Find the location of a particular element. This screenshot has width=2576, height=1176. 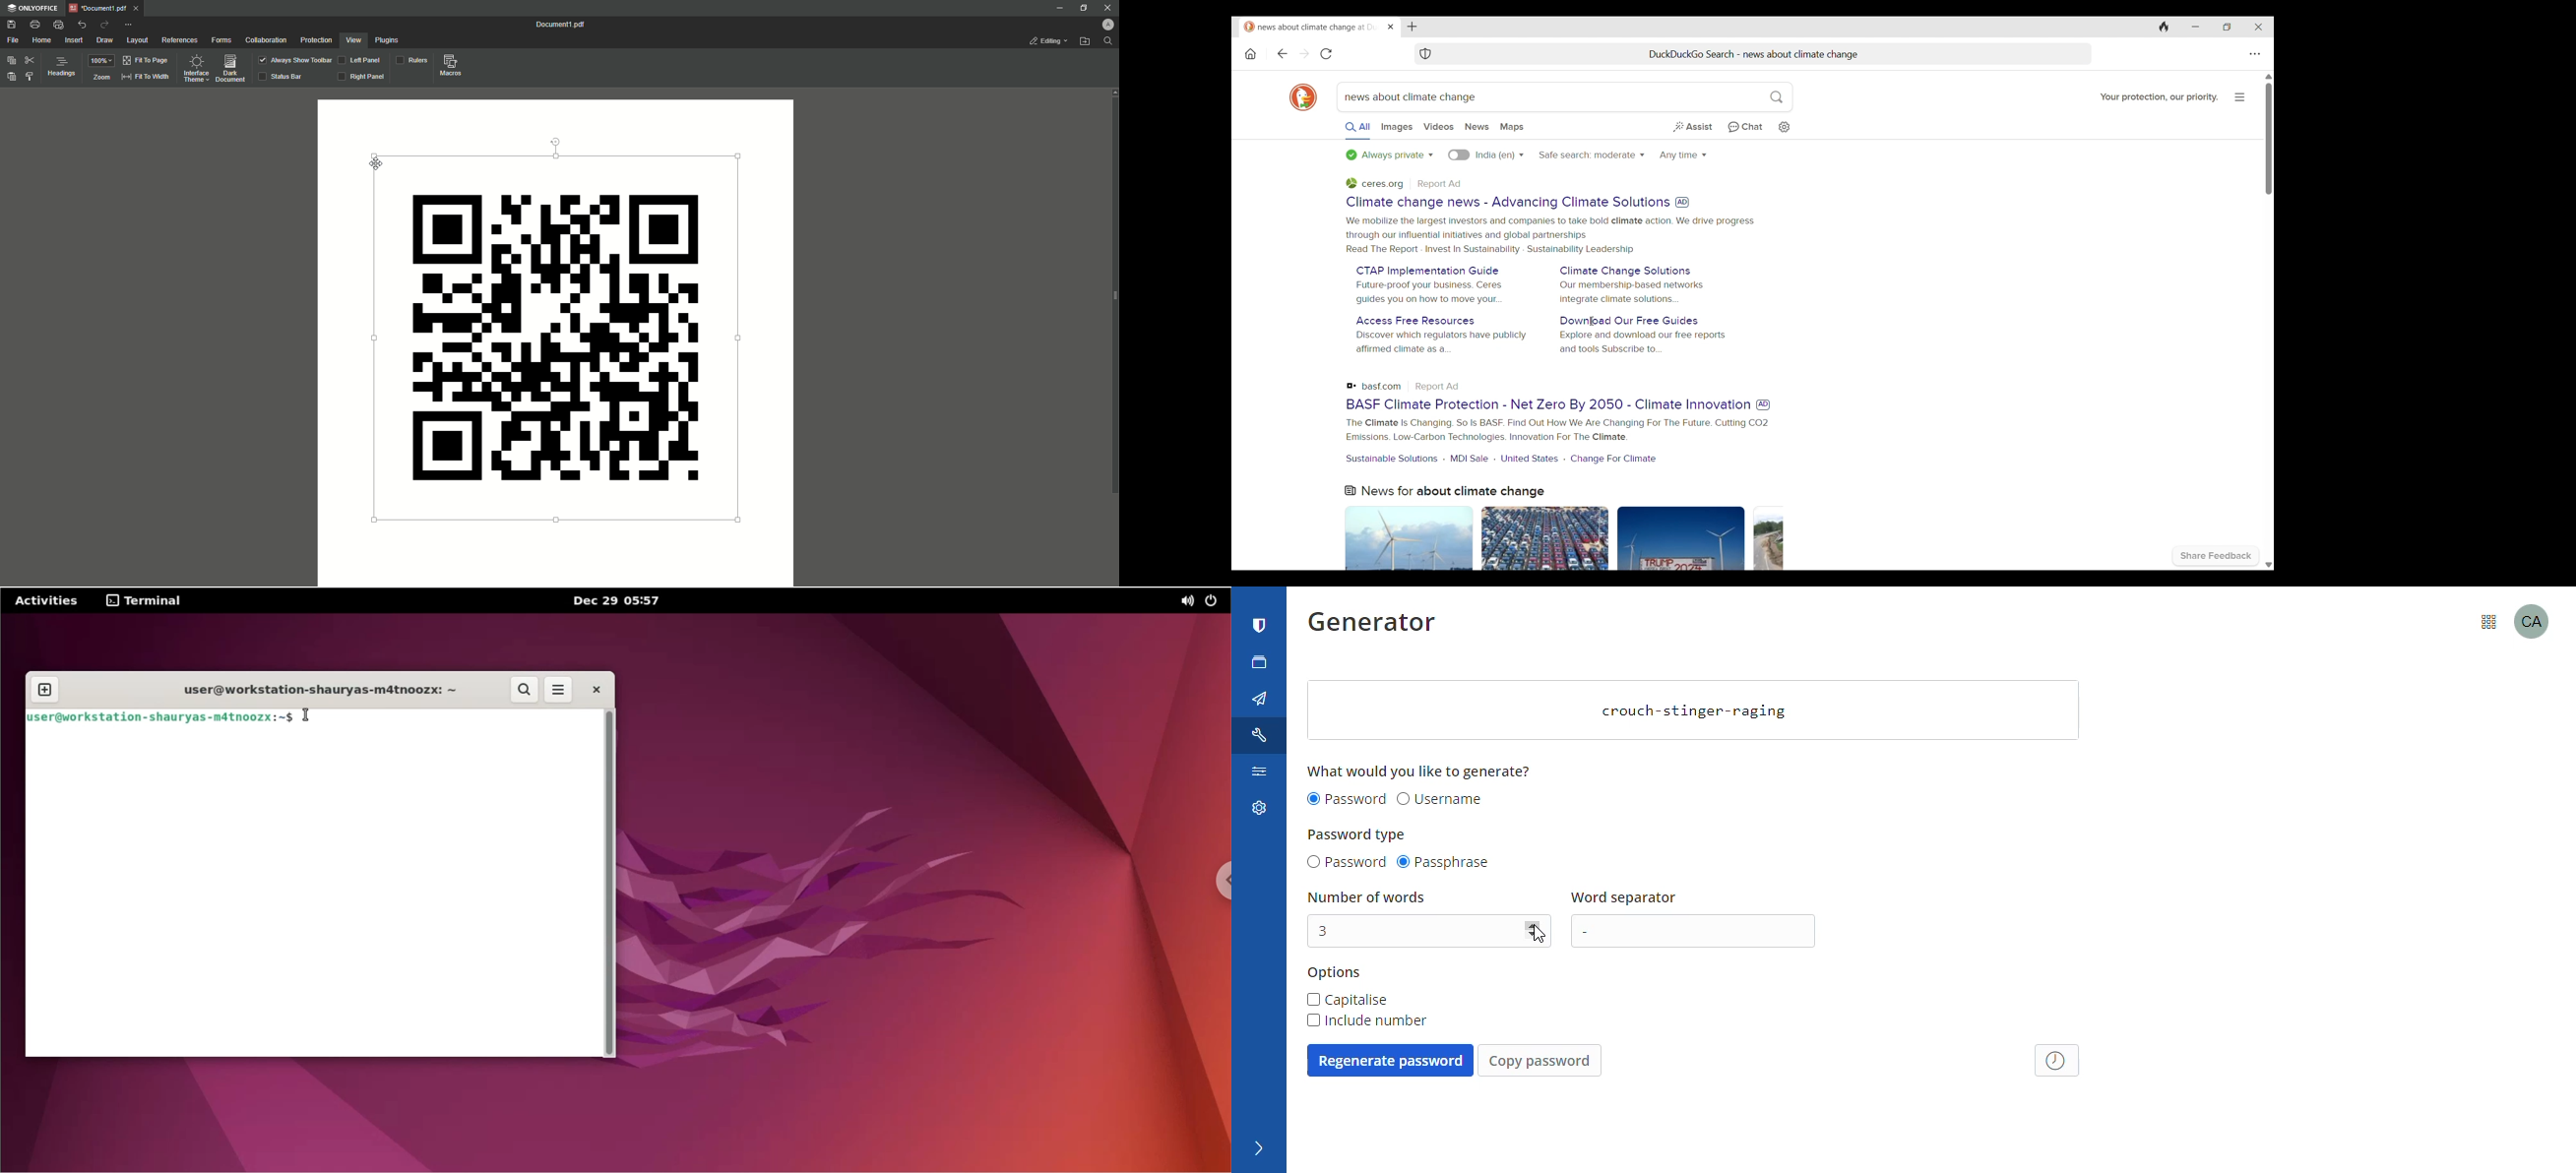

Language specific search is located at coordinates (1460, 155).